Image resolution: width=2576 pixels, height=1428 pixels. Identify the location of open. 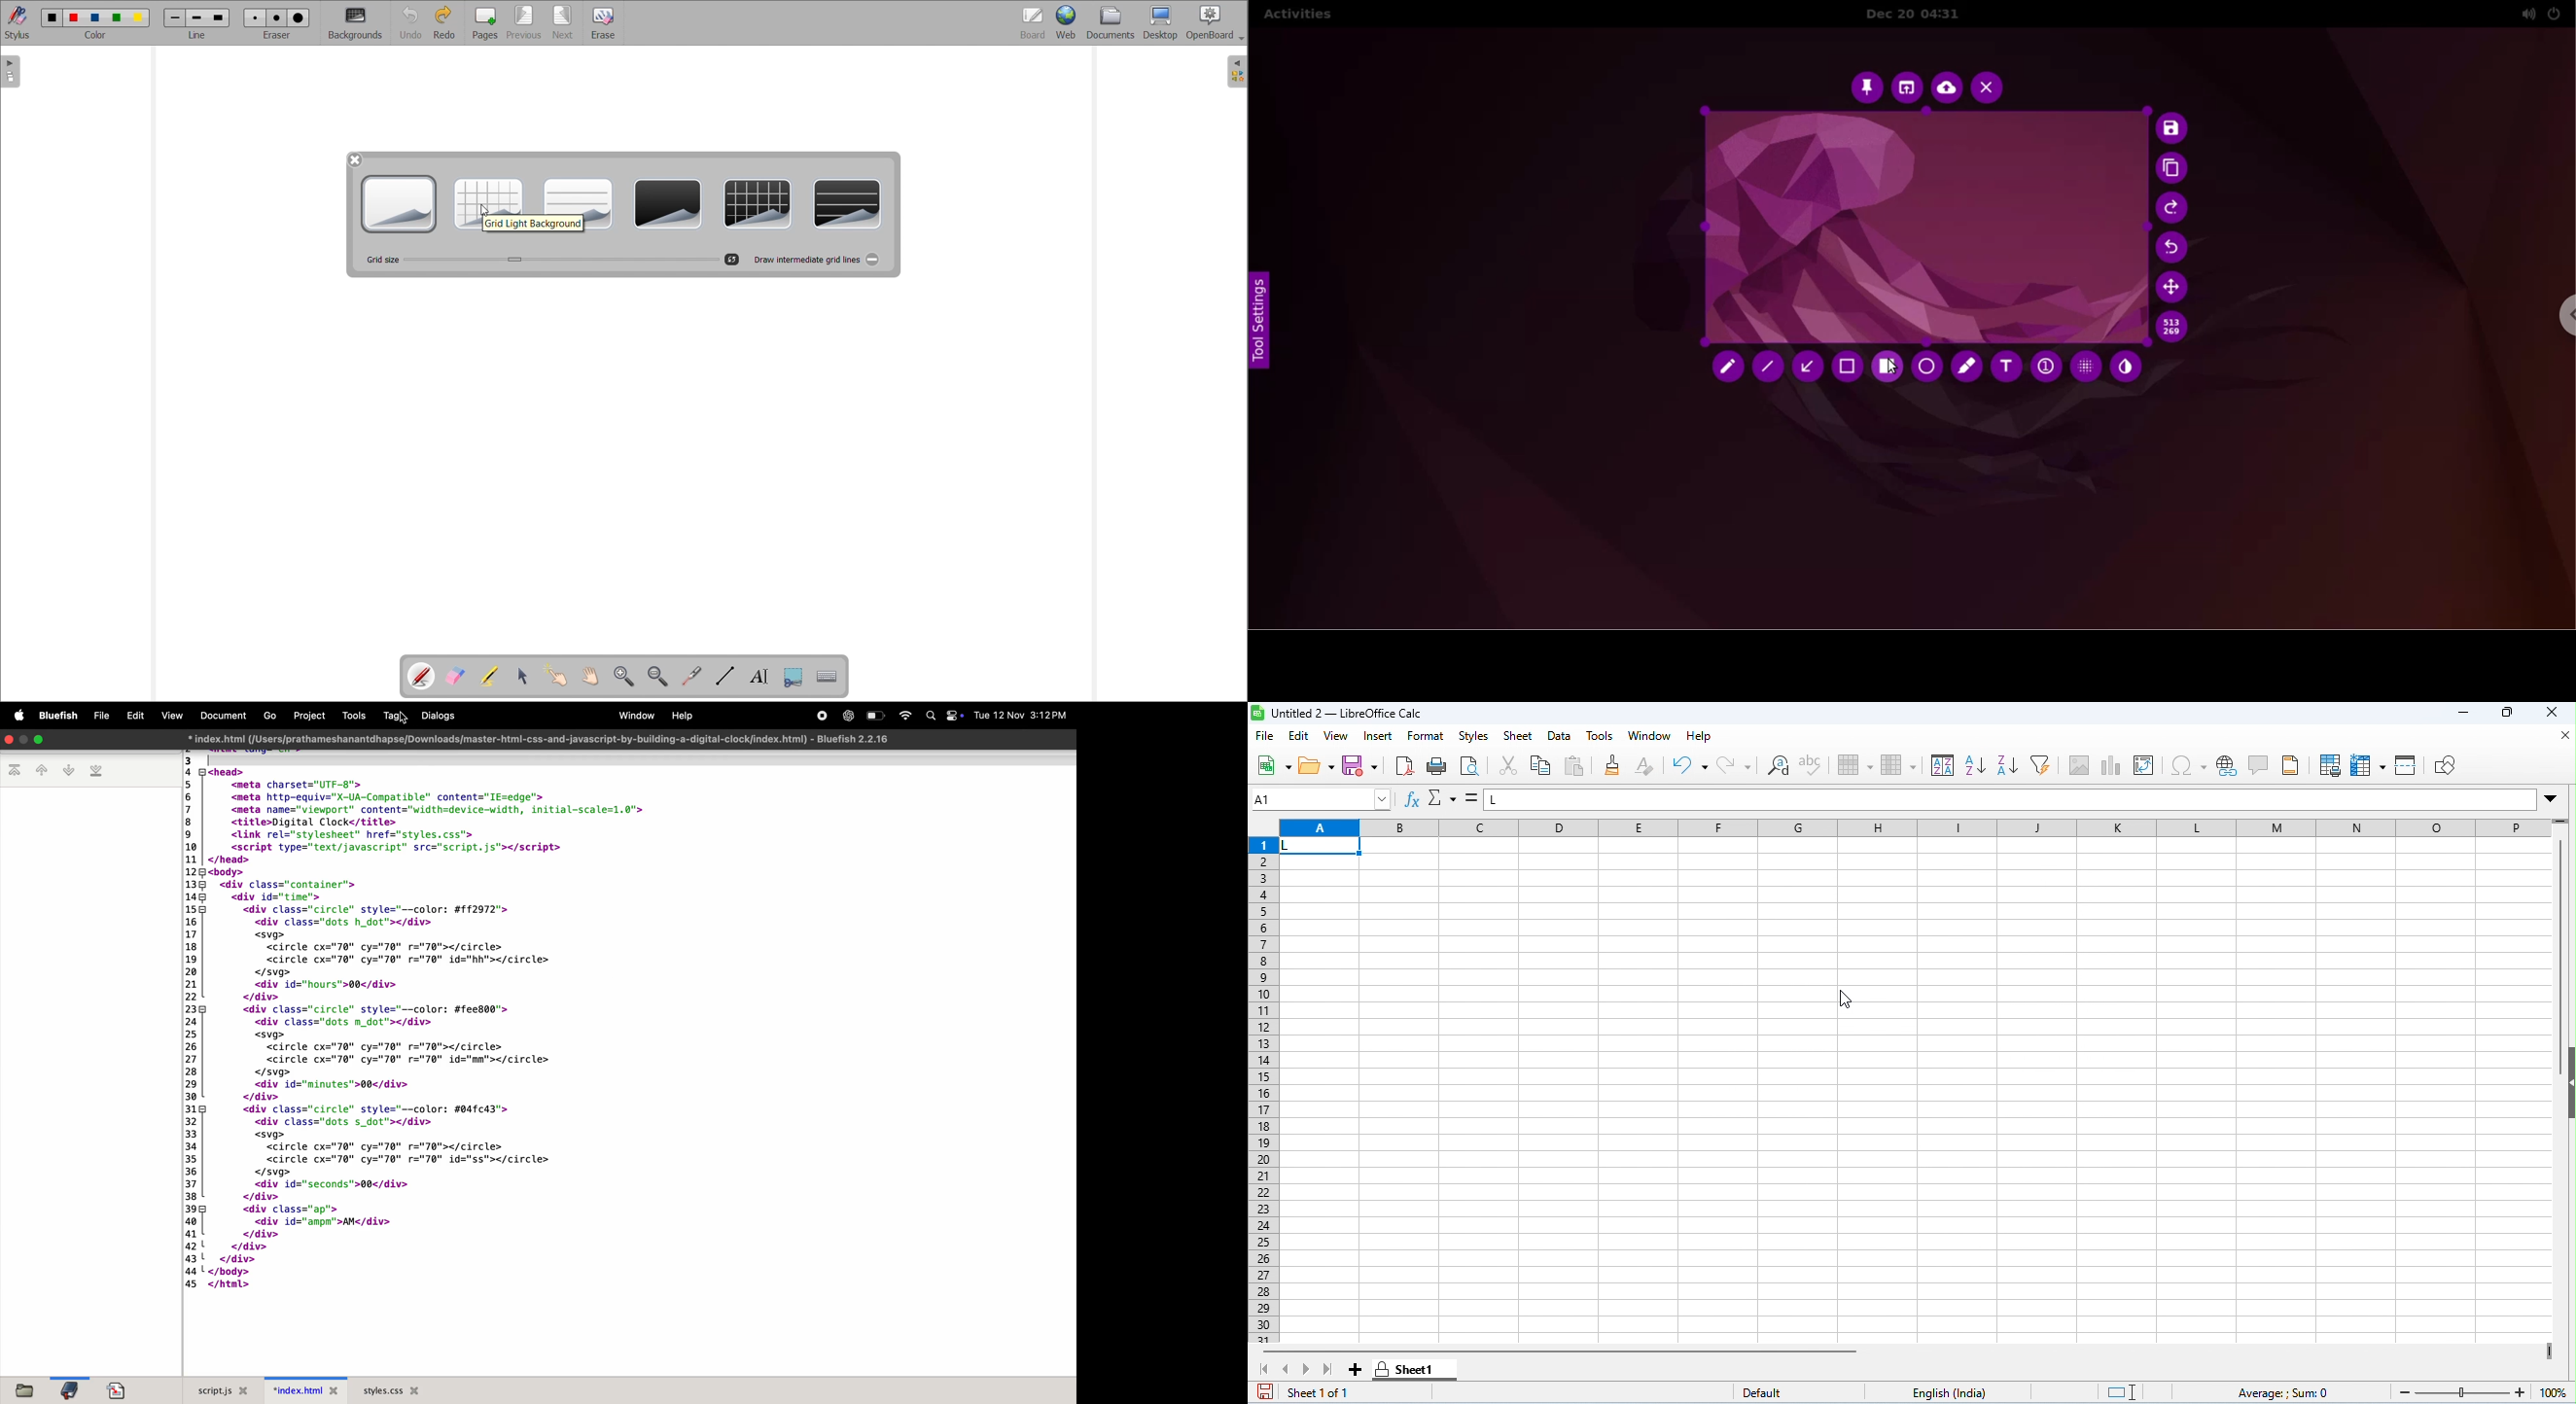
(1317, 766).